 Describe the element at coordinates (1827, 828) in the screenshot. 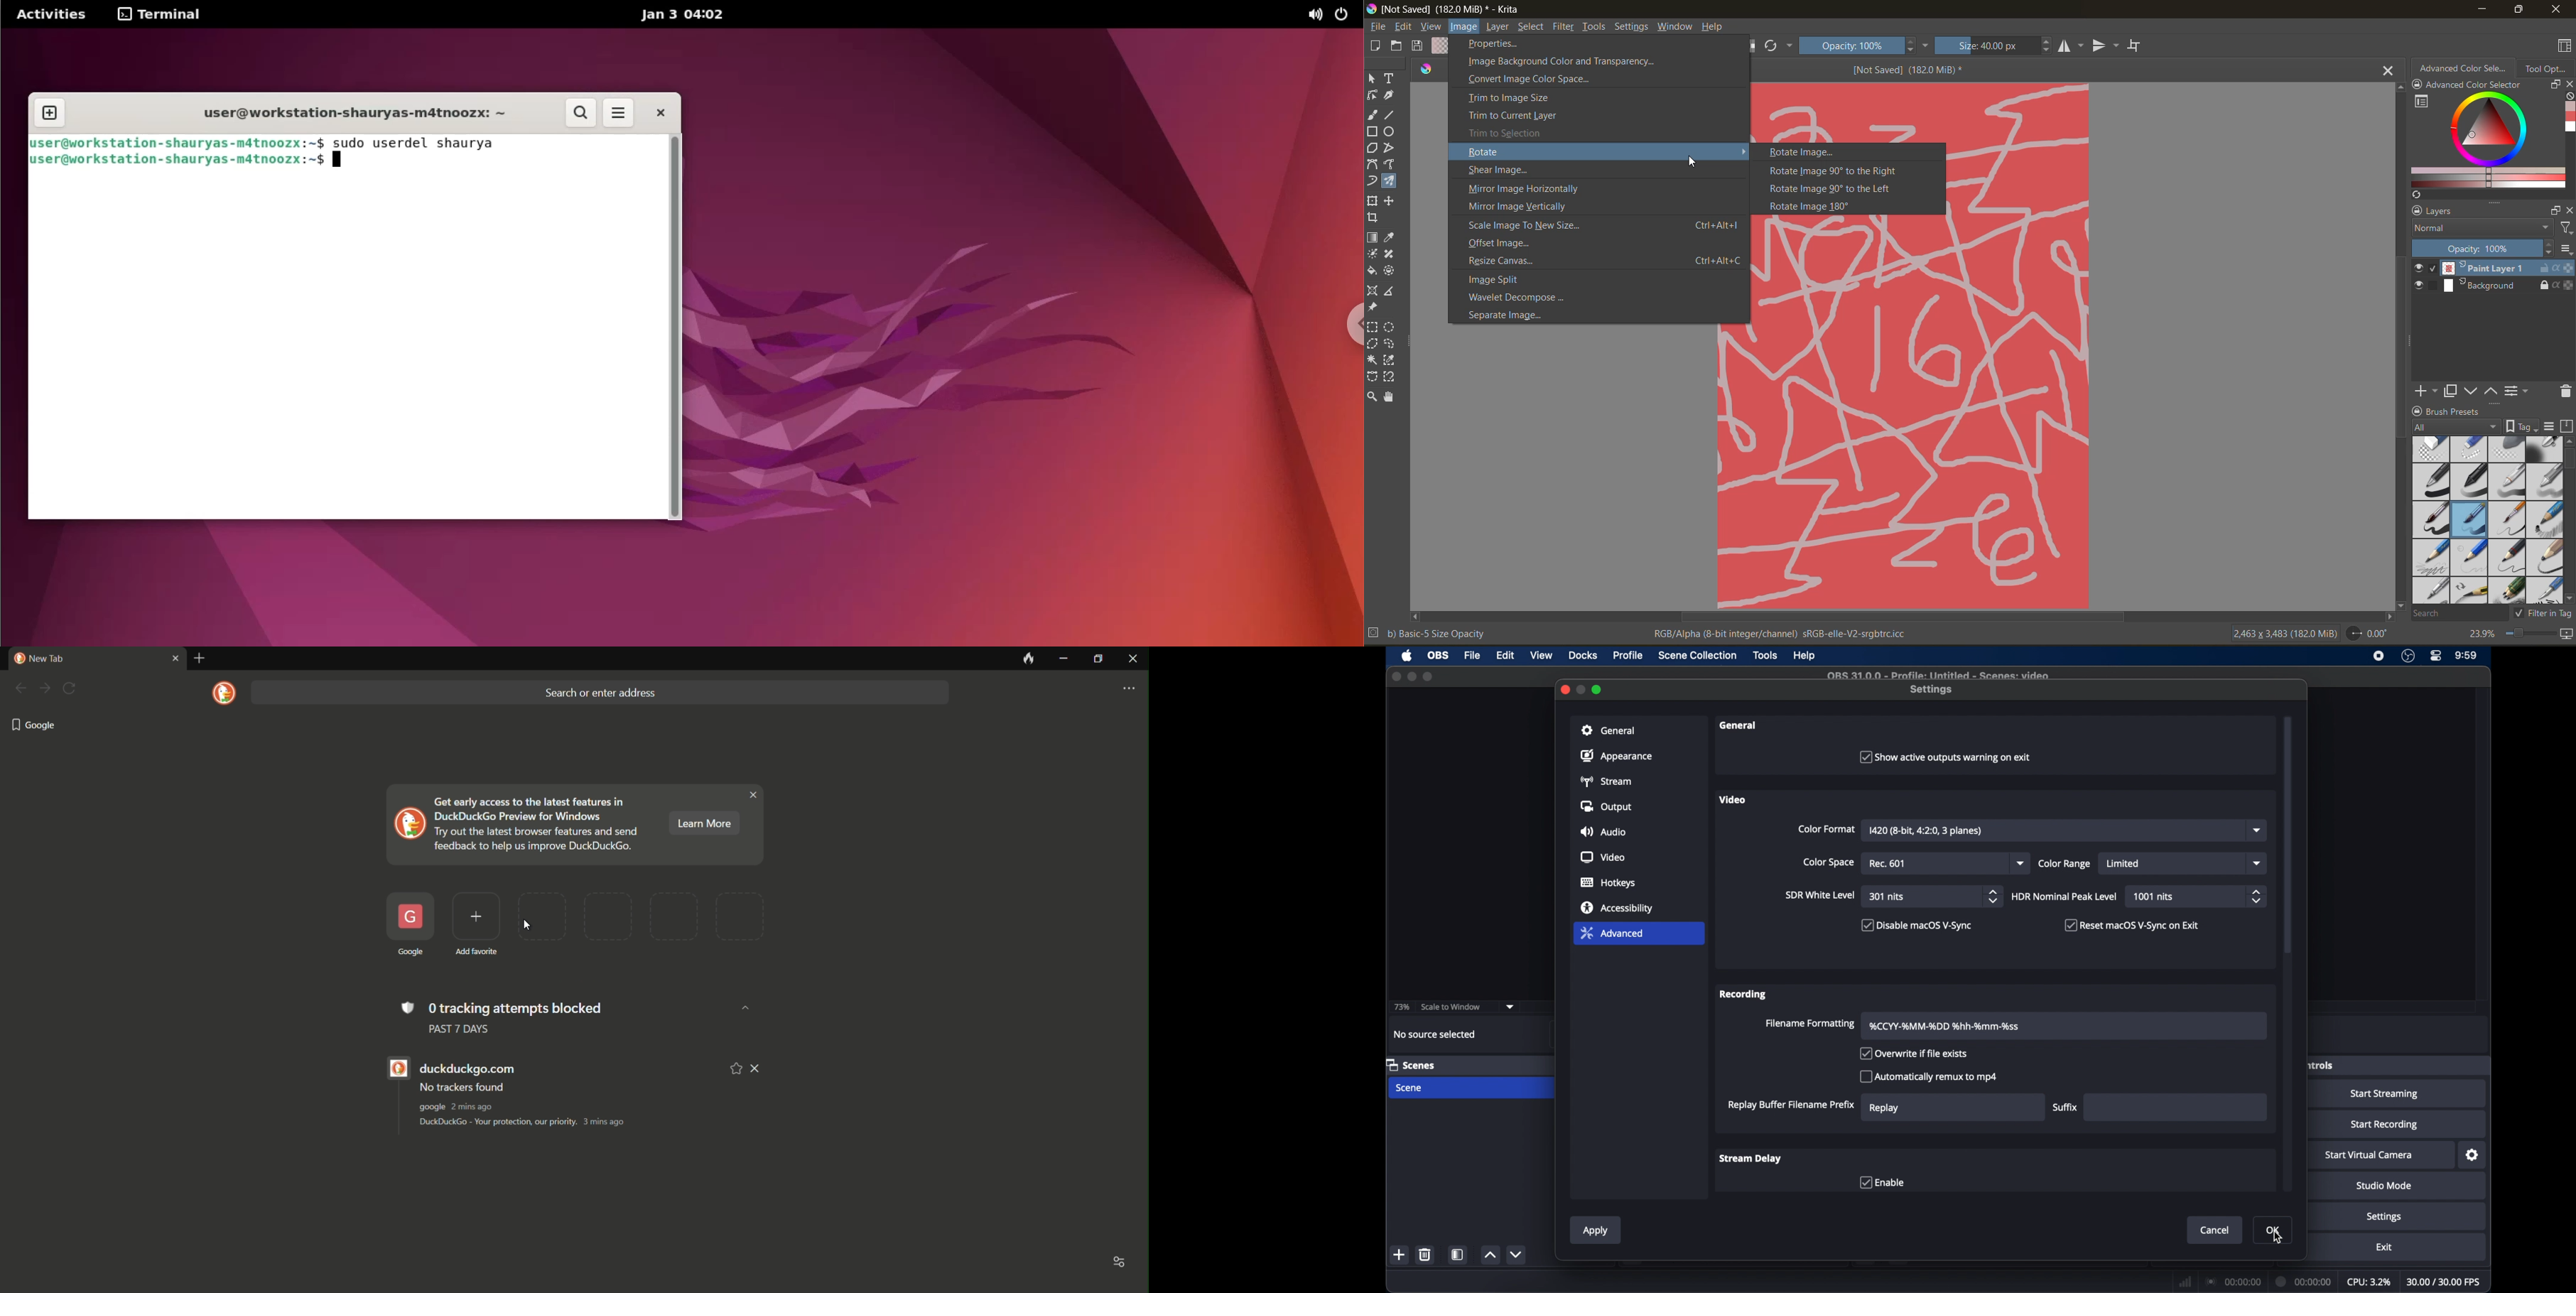

I see `color format` at that location.